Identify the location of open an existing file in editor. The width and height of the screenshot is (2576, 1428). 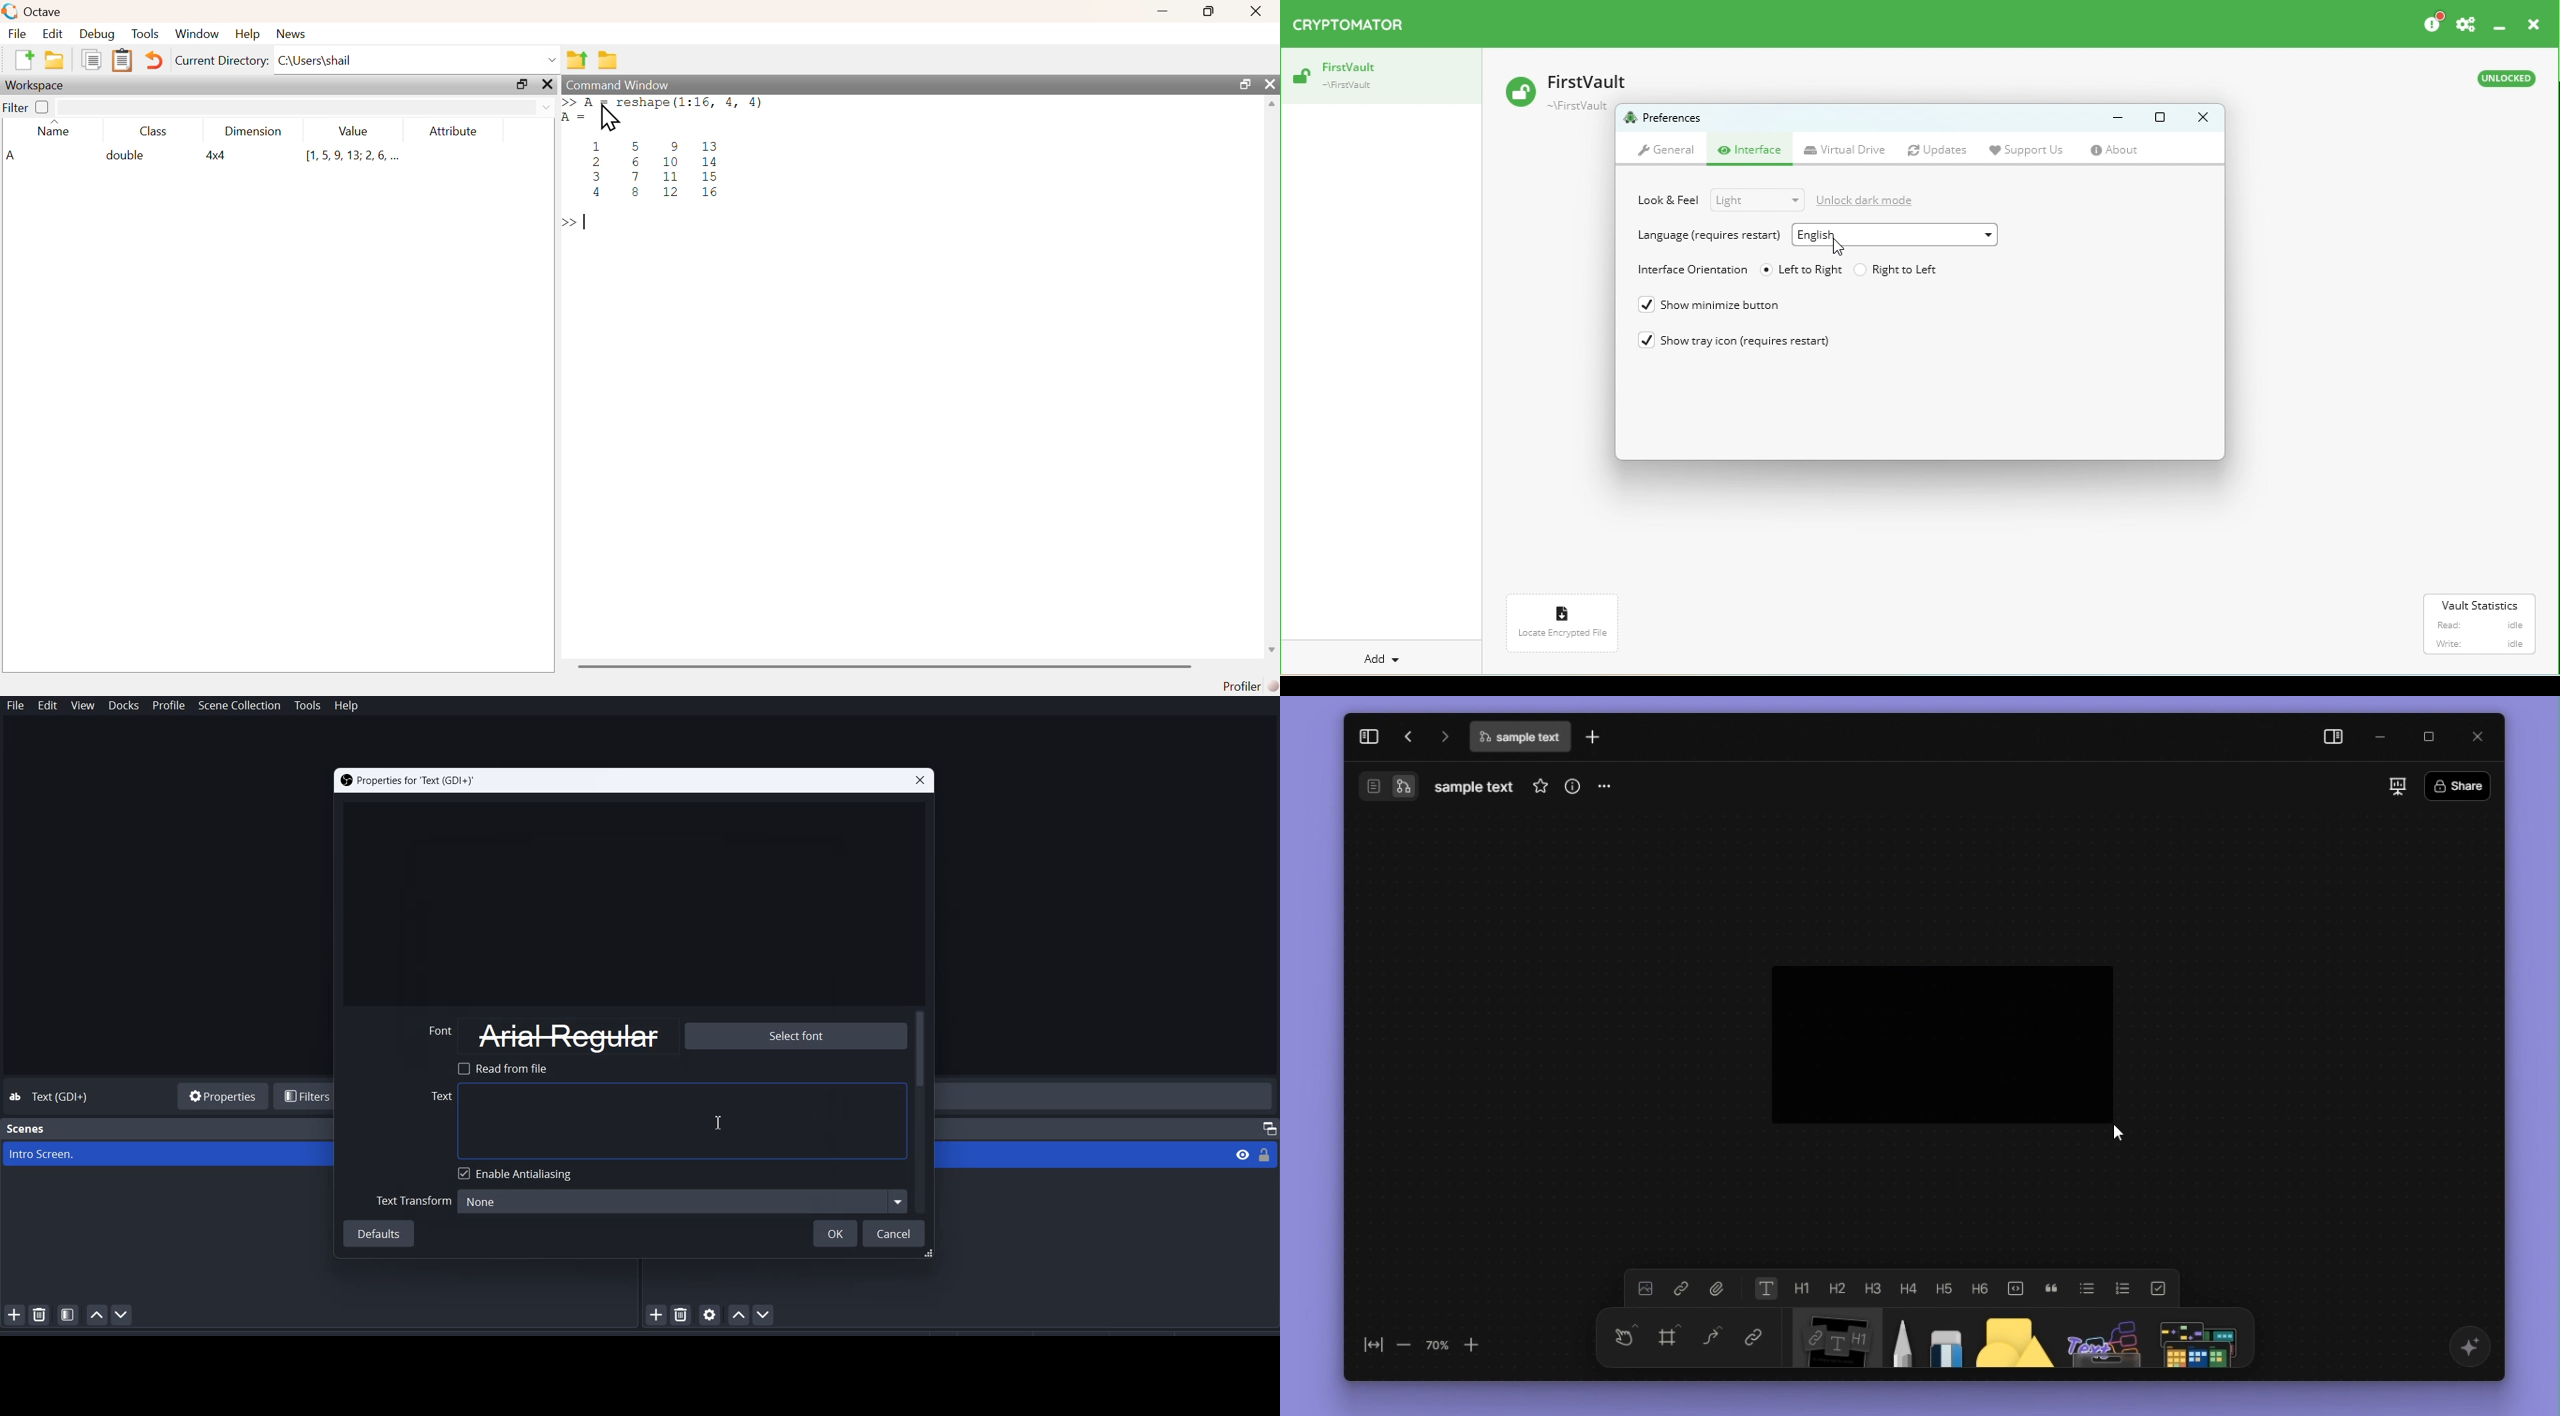
(55, 60).